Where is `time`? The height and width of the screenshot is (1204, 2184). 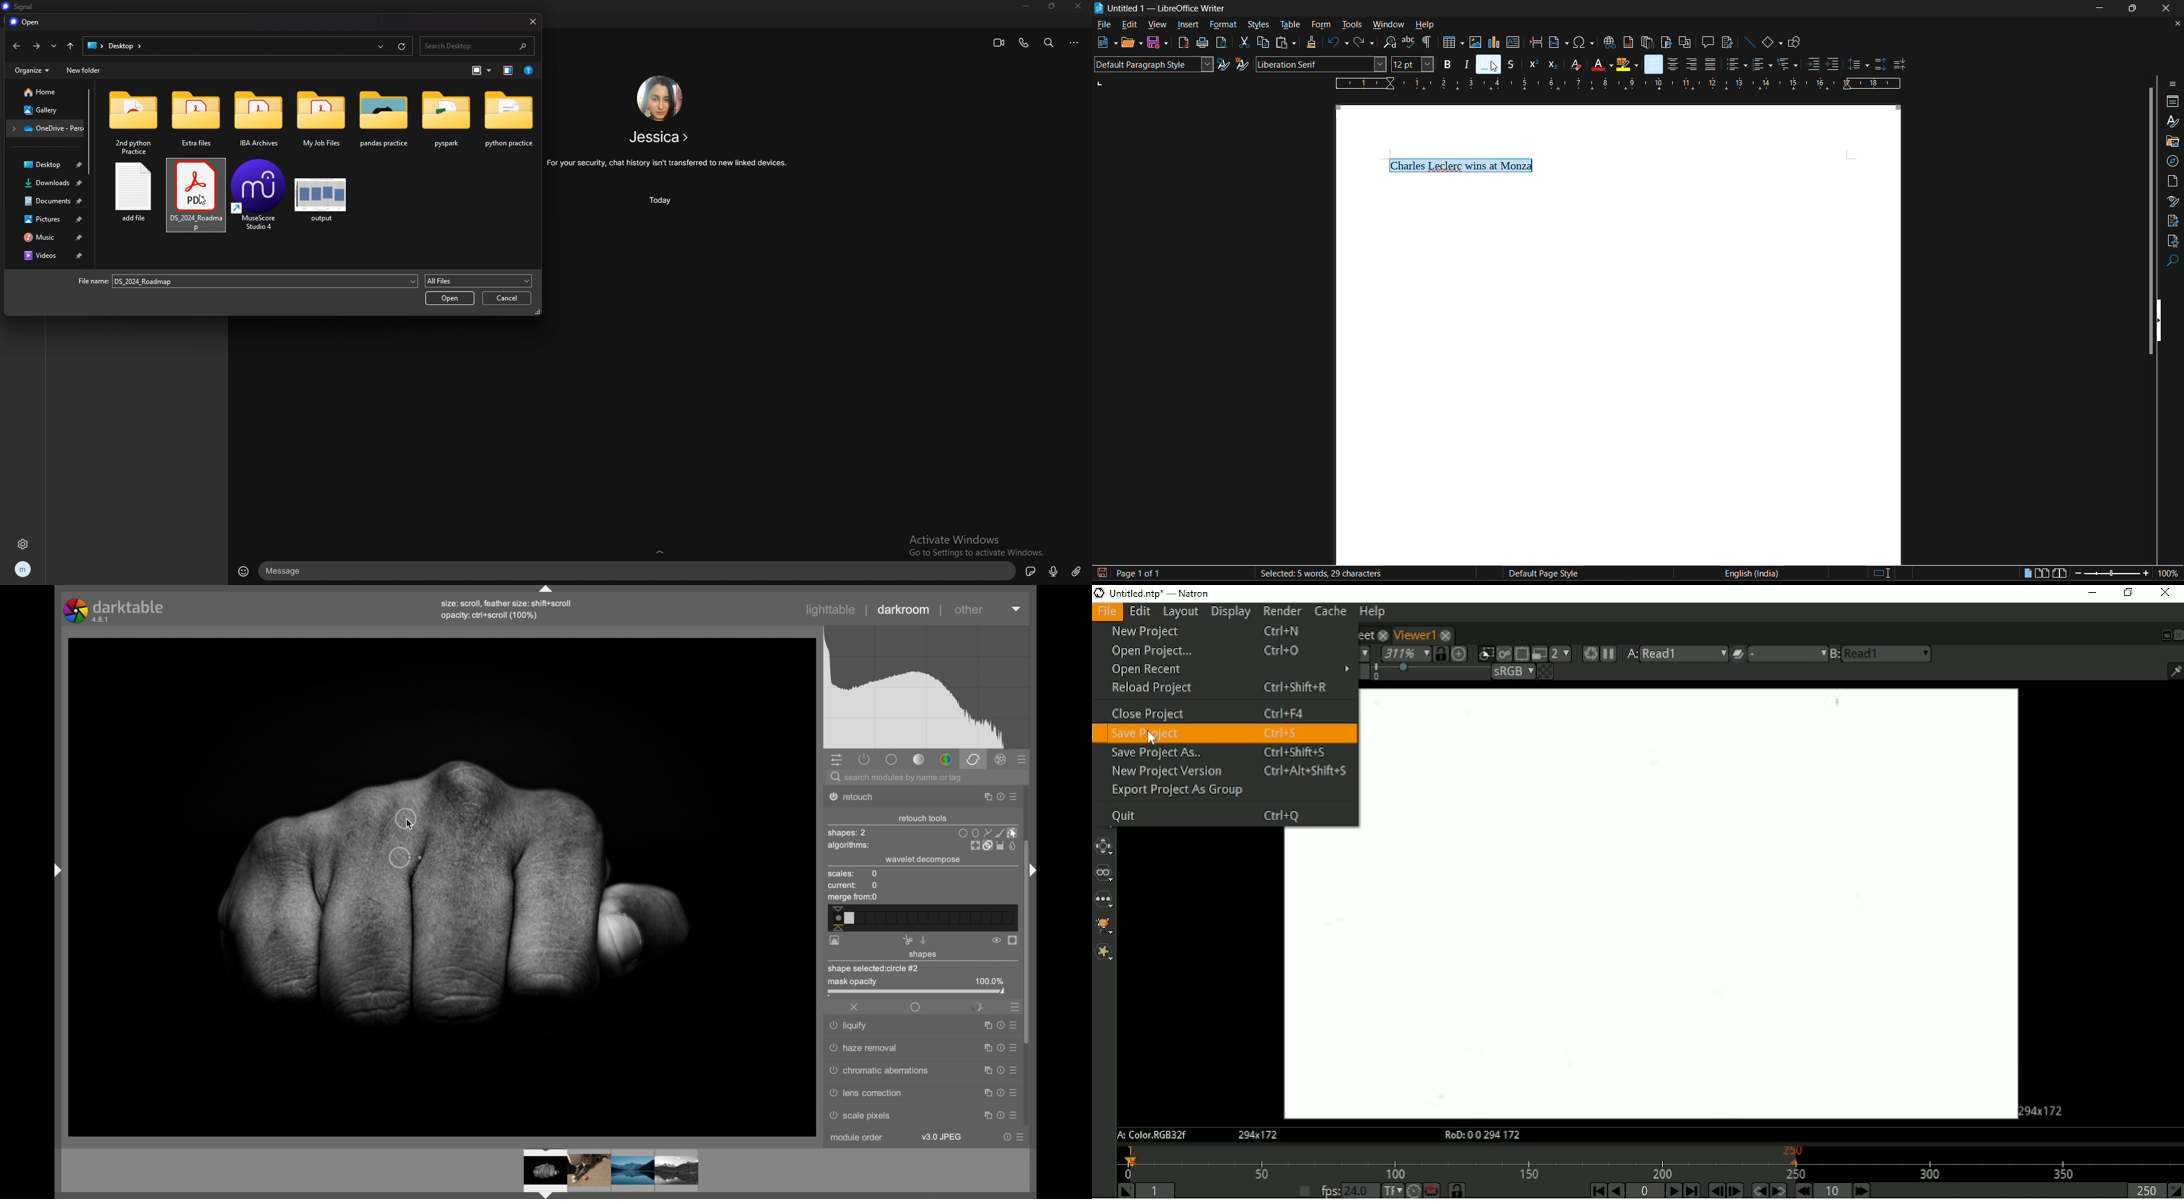
time is located at coordinates (664, 200).